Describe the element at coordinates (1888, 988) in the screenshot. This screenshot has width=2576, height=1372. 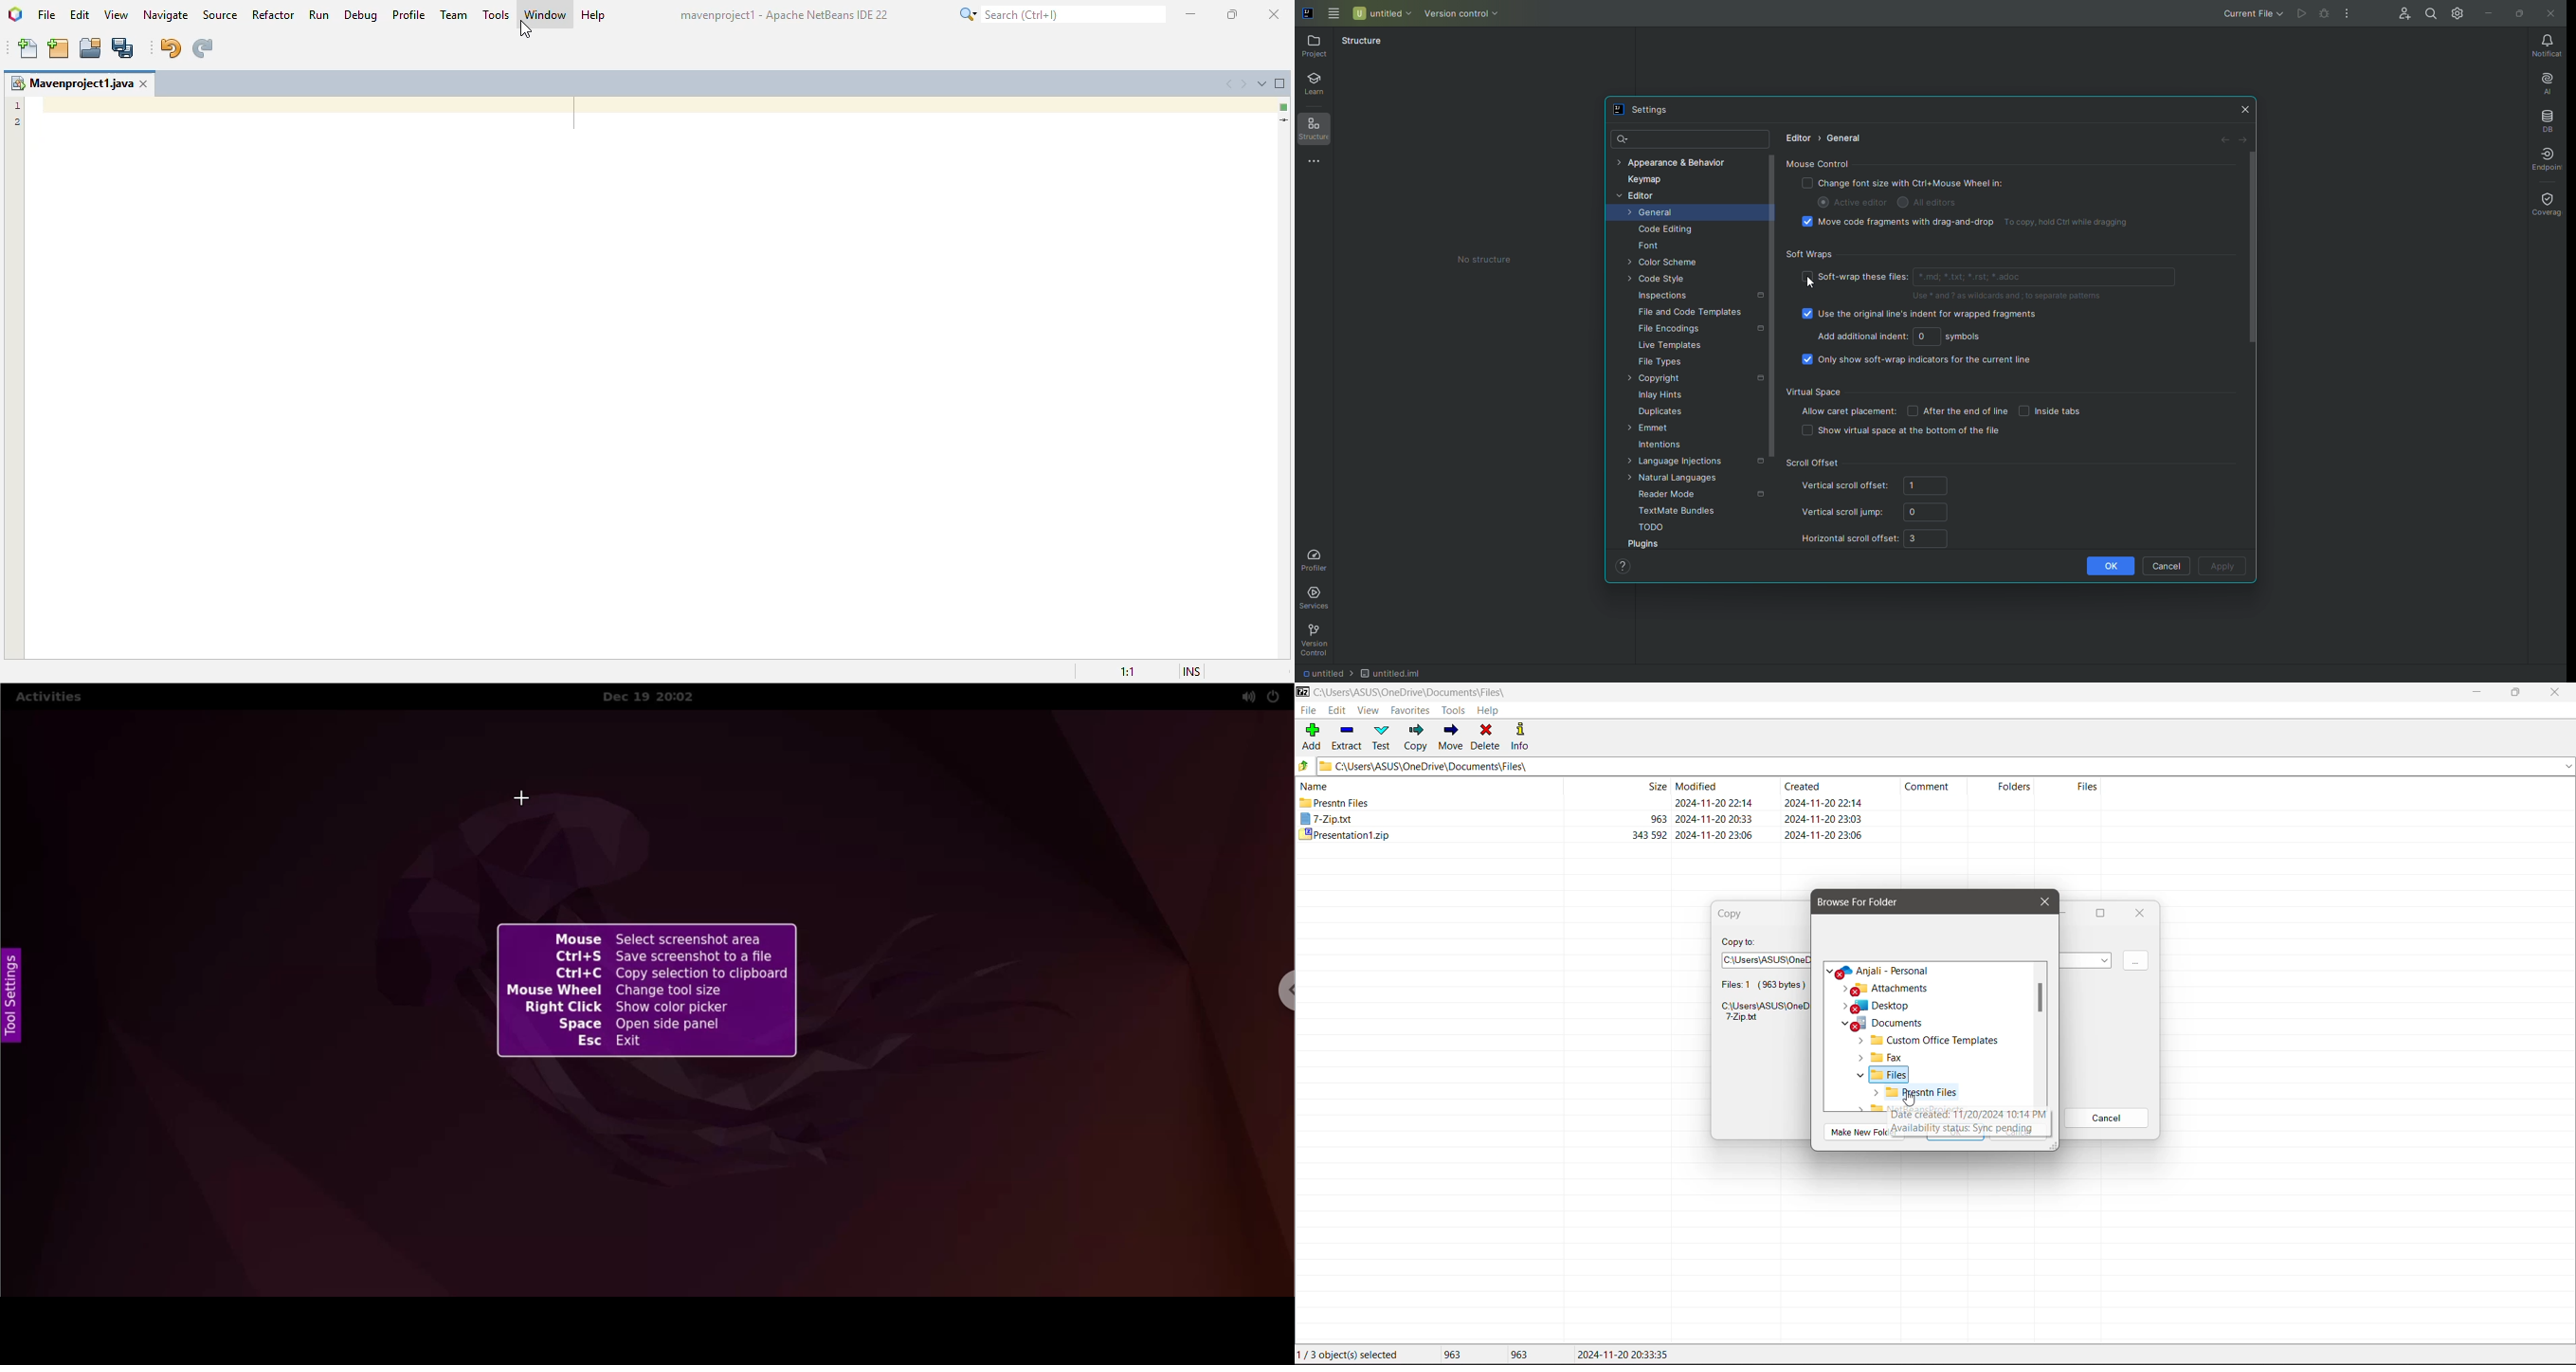
I see `Attachments` at that location.